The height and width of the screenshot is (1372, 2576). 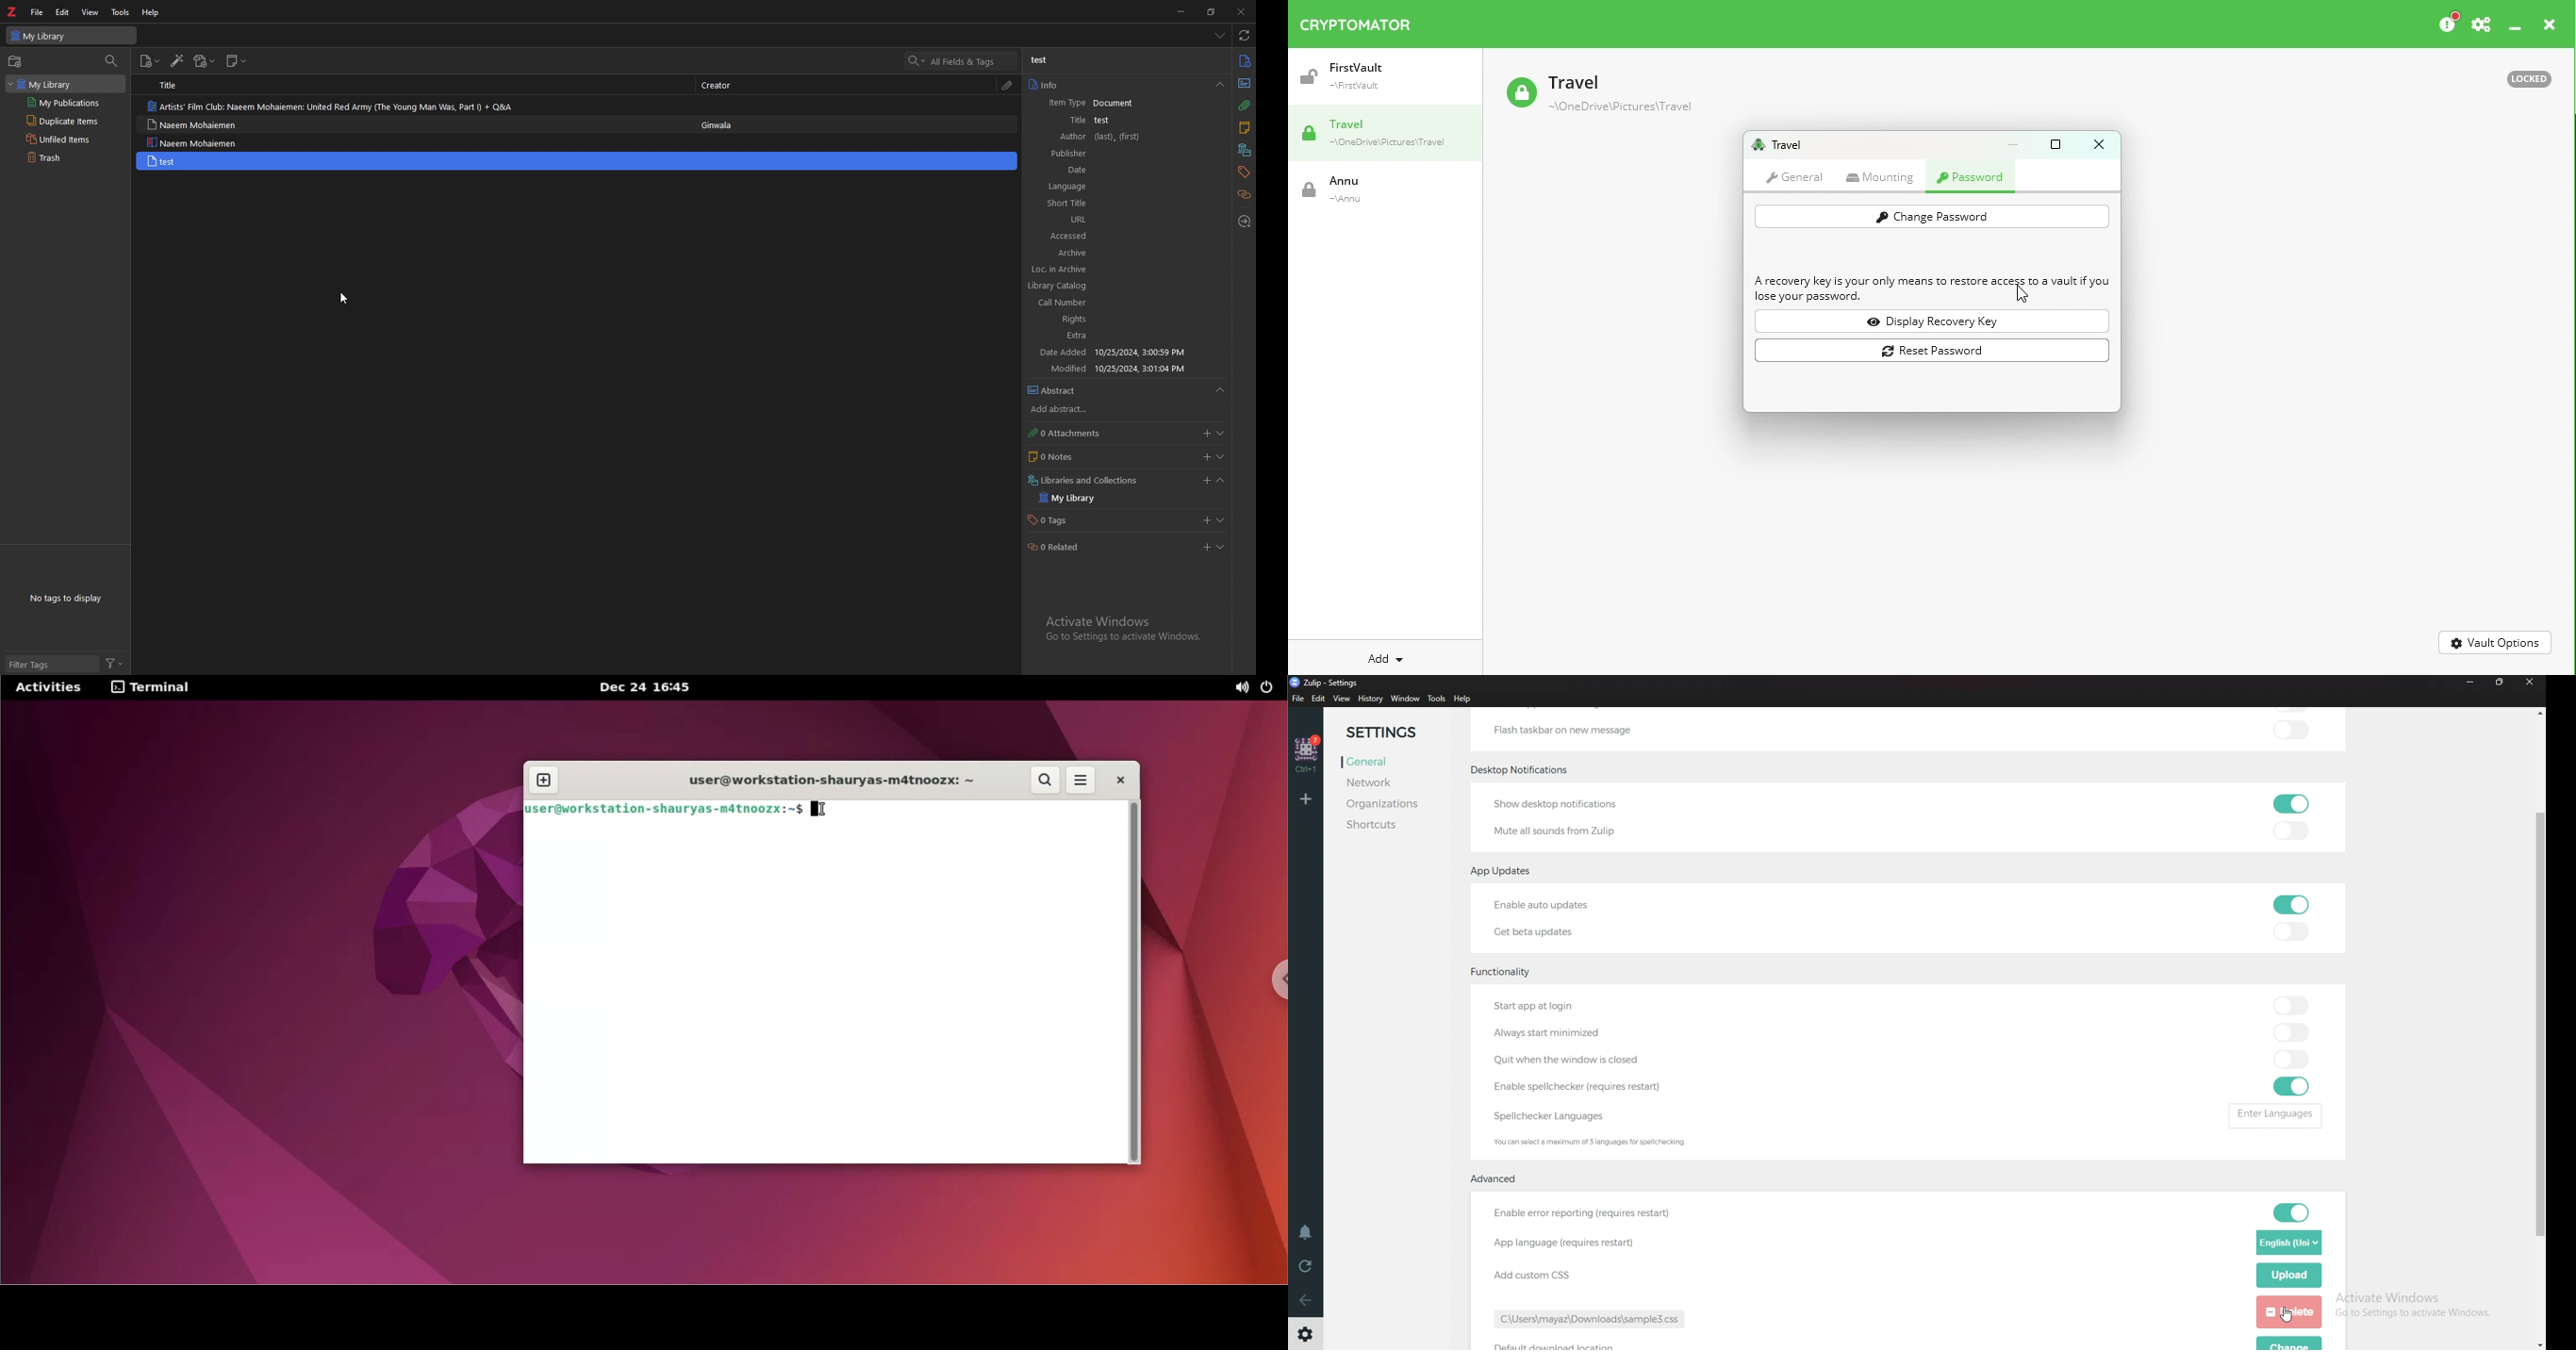 I want to click on path, so click(x=1595, y=1319).